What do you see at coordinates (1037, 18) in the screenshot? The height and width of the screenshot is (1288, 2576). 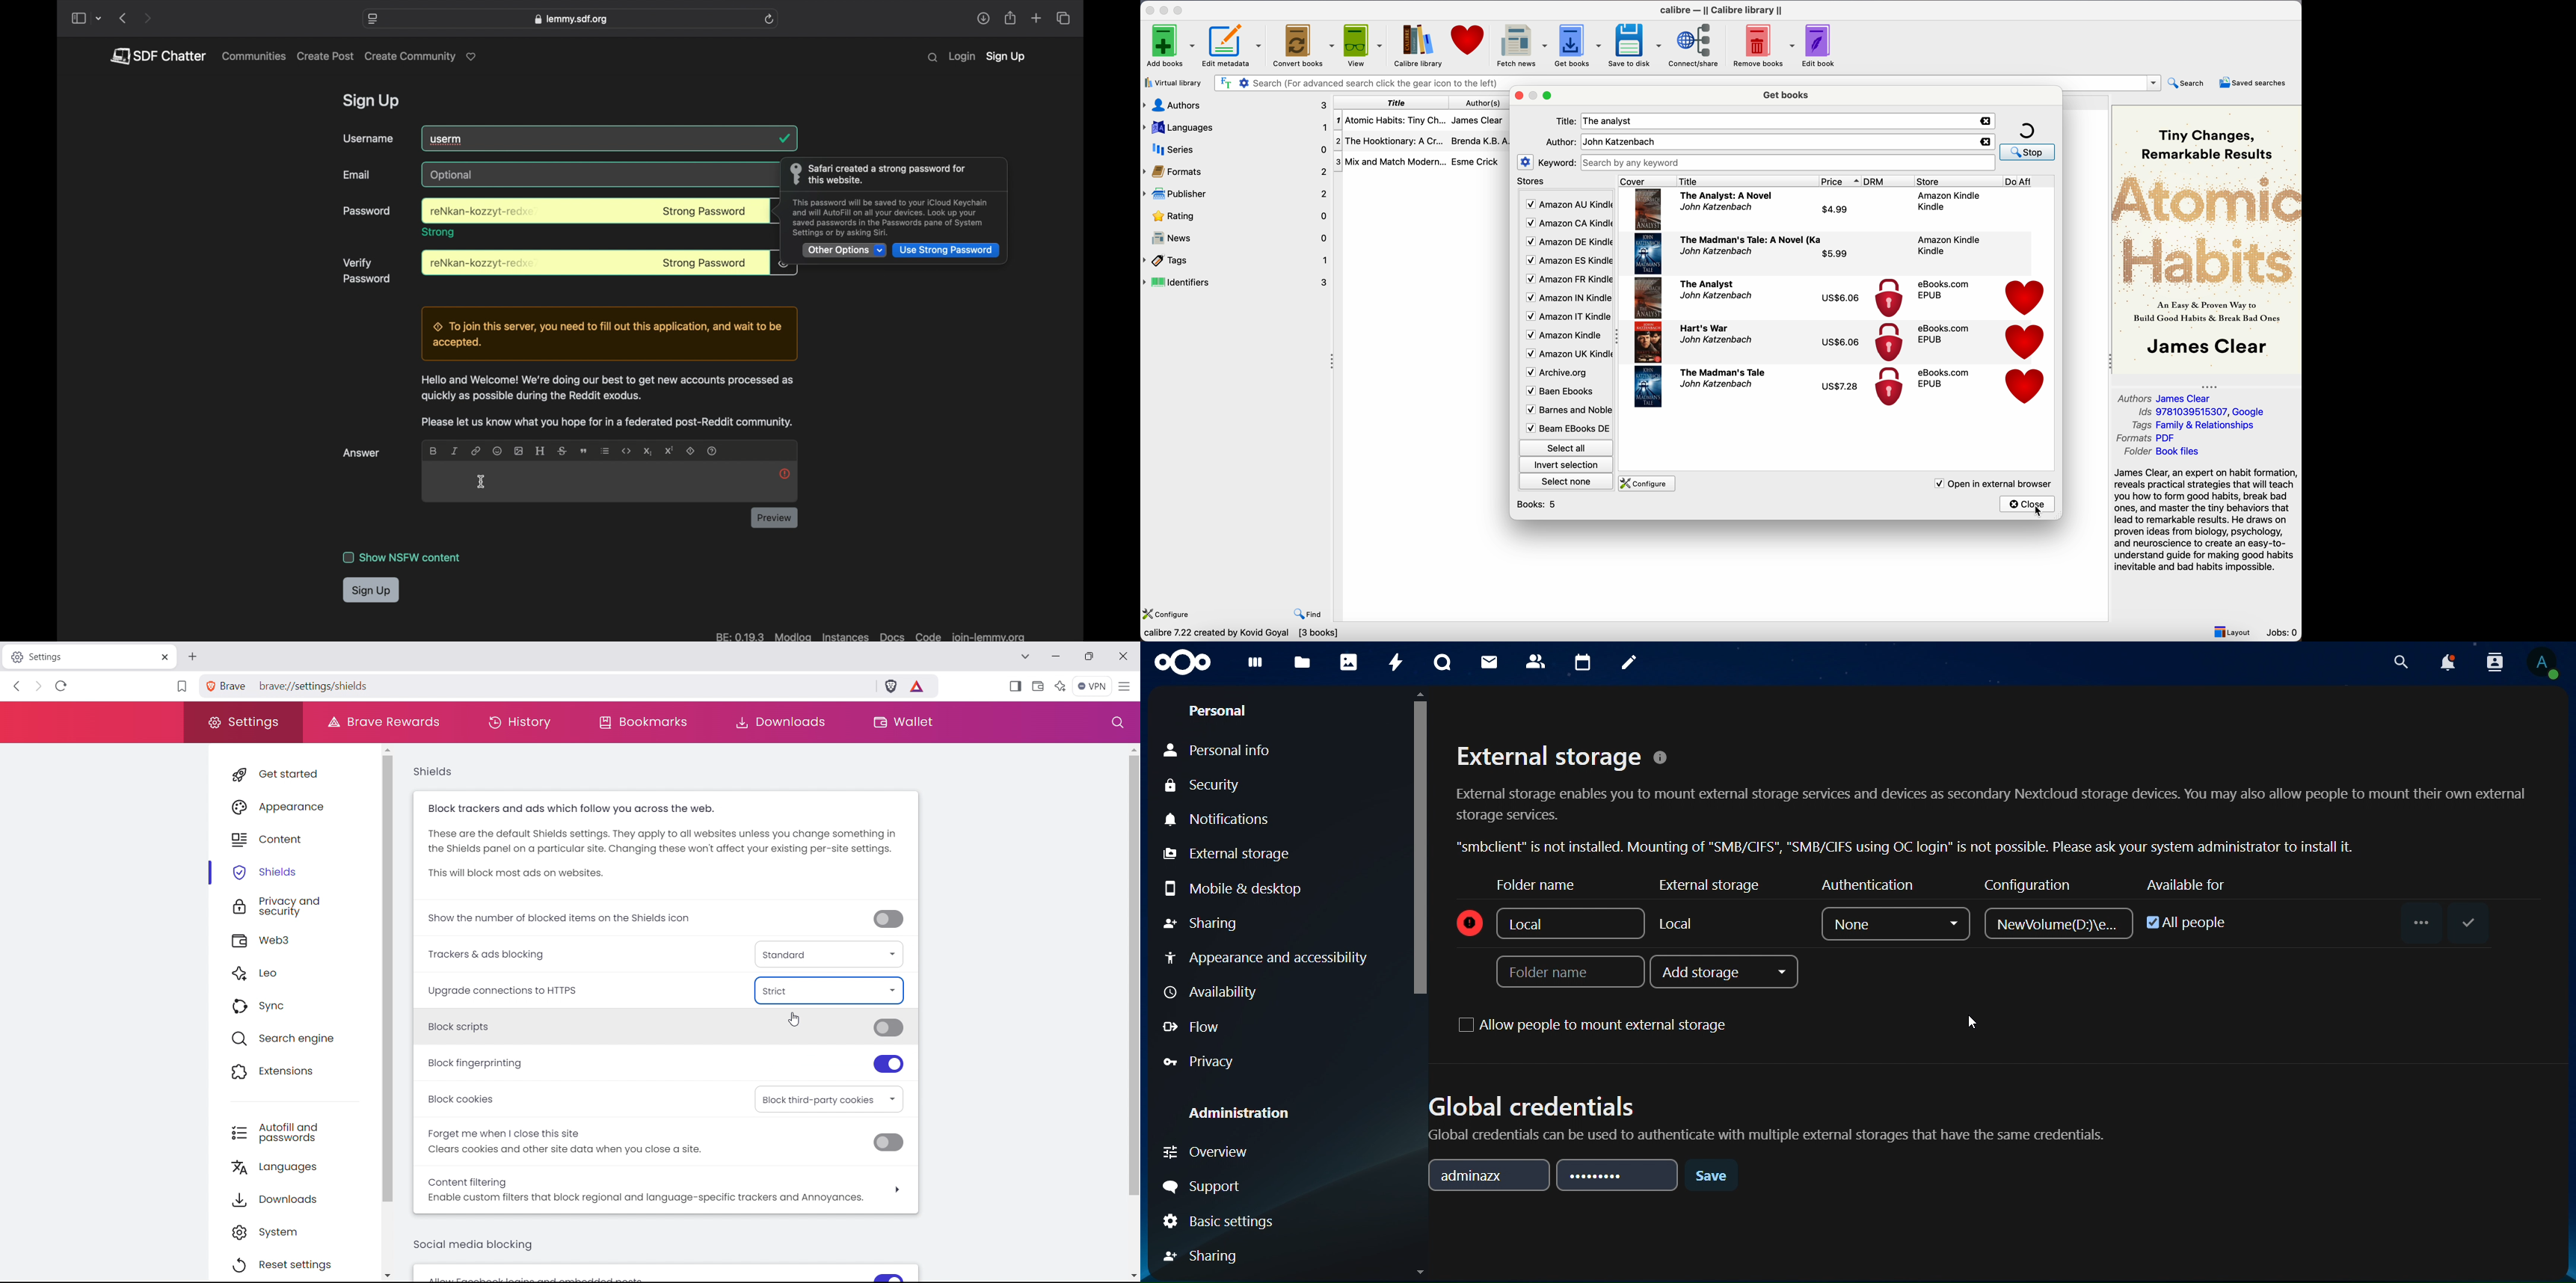 I see `new tab` at bounding box center [1037, 18].